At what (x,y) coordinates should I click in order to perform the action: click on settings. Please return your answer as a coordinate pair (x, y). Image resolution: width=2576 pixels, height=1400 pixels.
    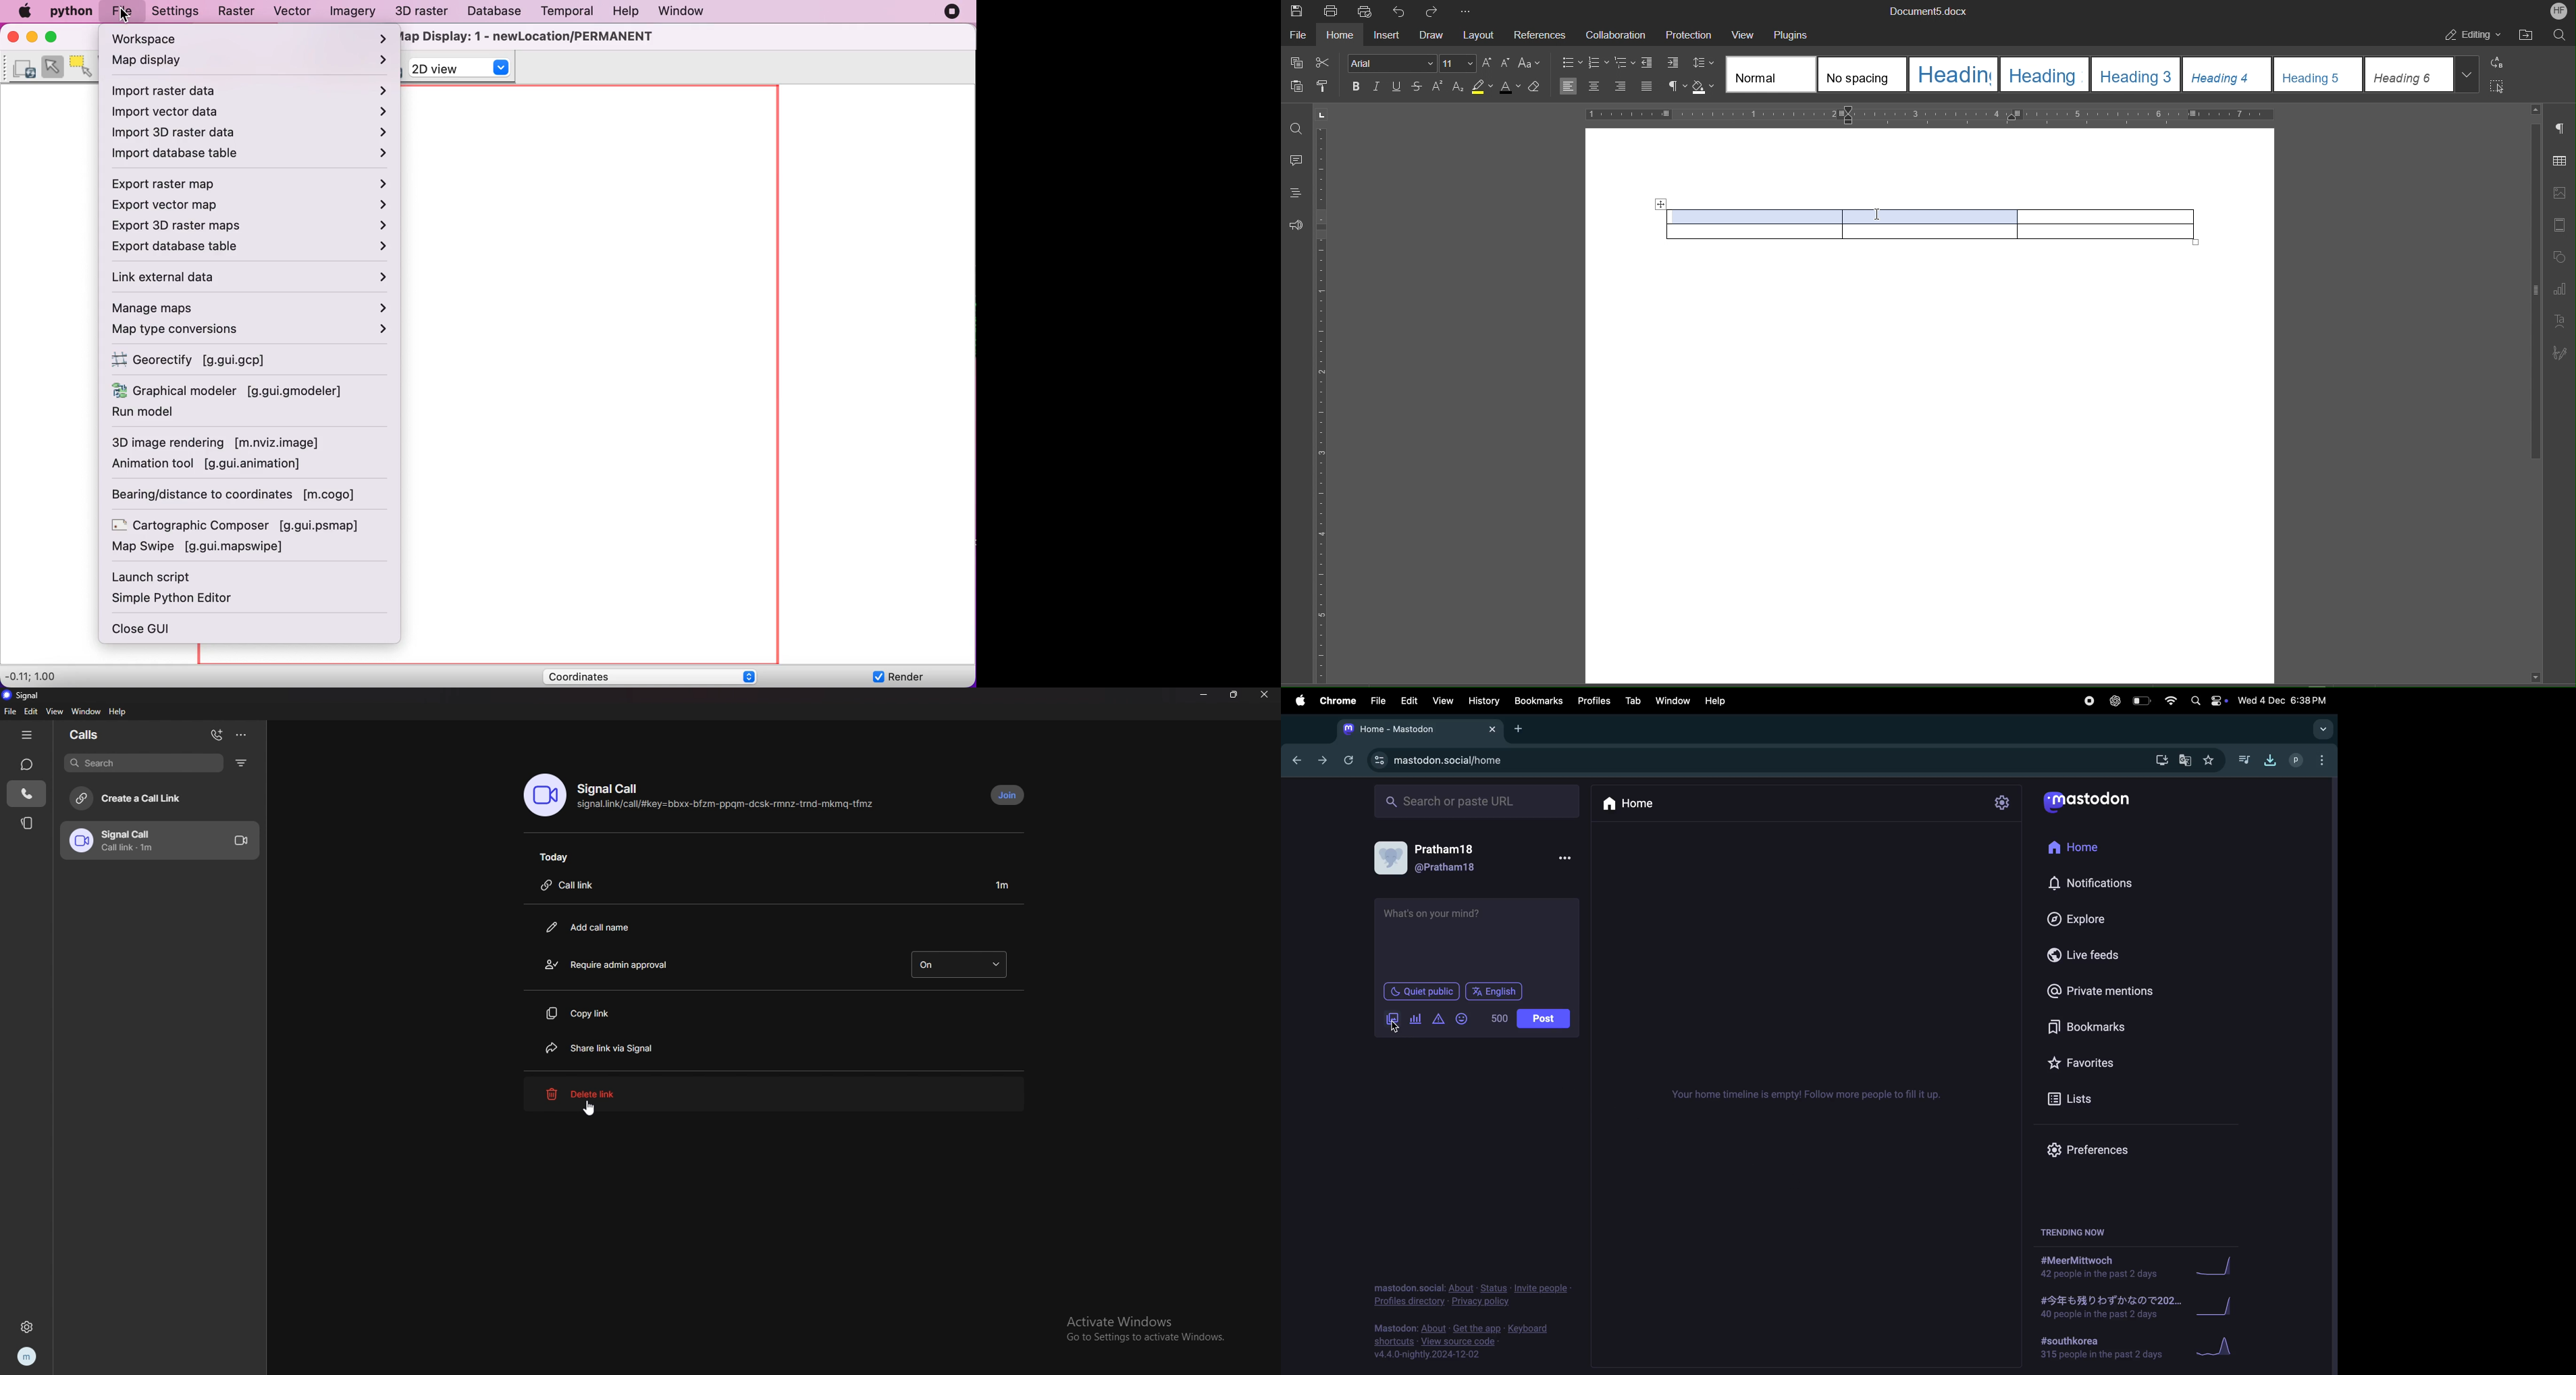
    Looking at the image, I should click on (27, 1328).